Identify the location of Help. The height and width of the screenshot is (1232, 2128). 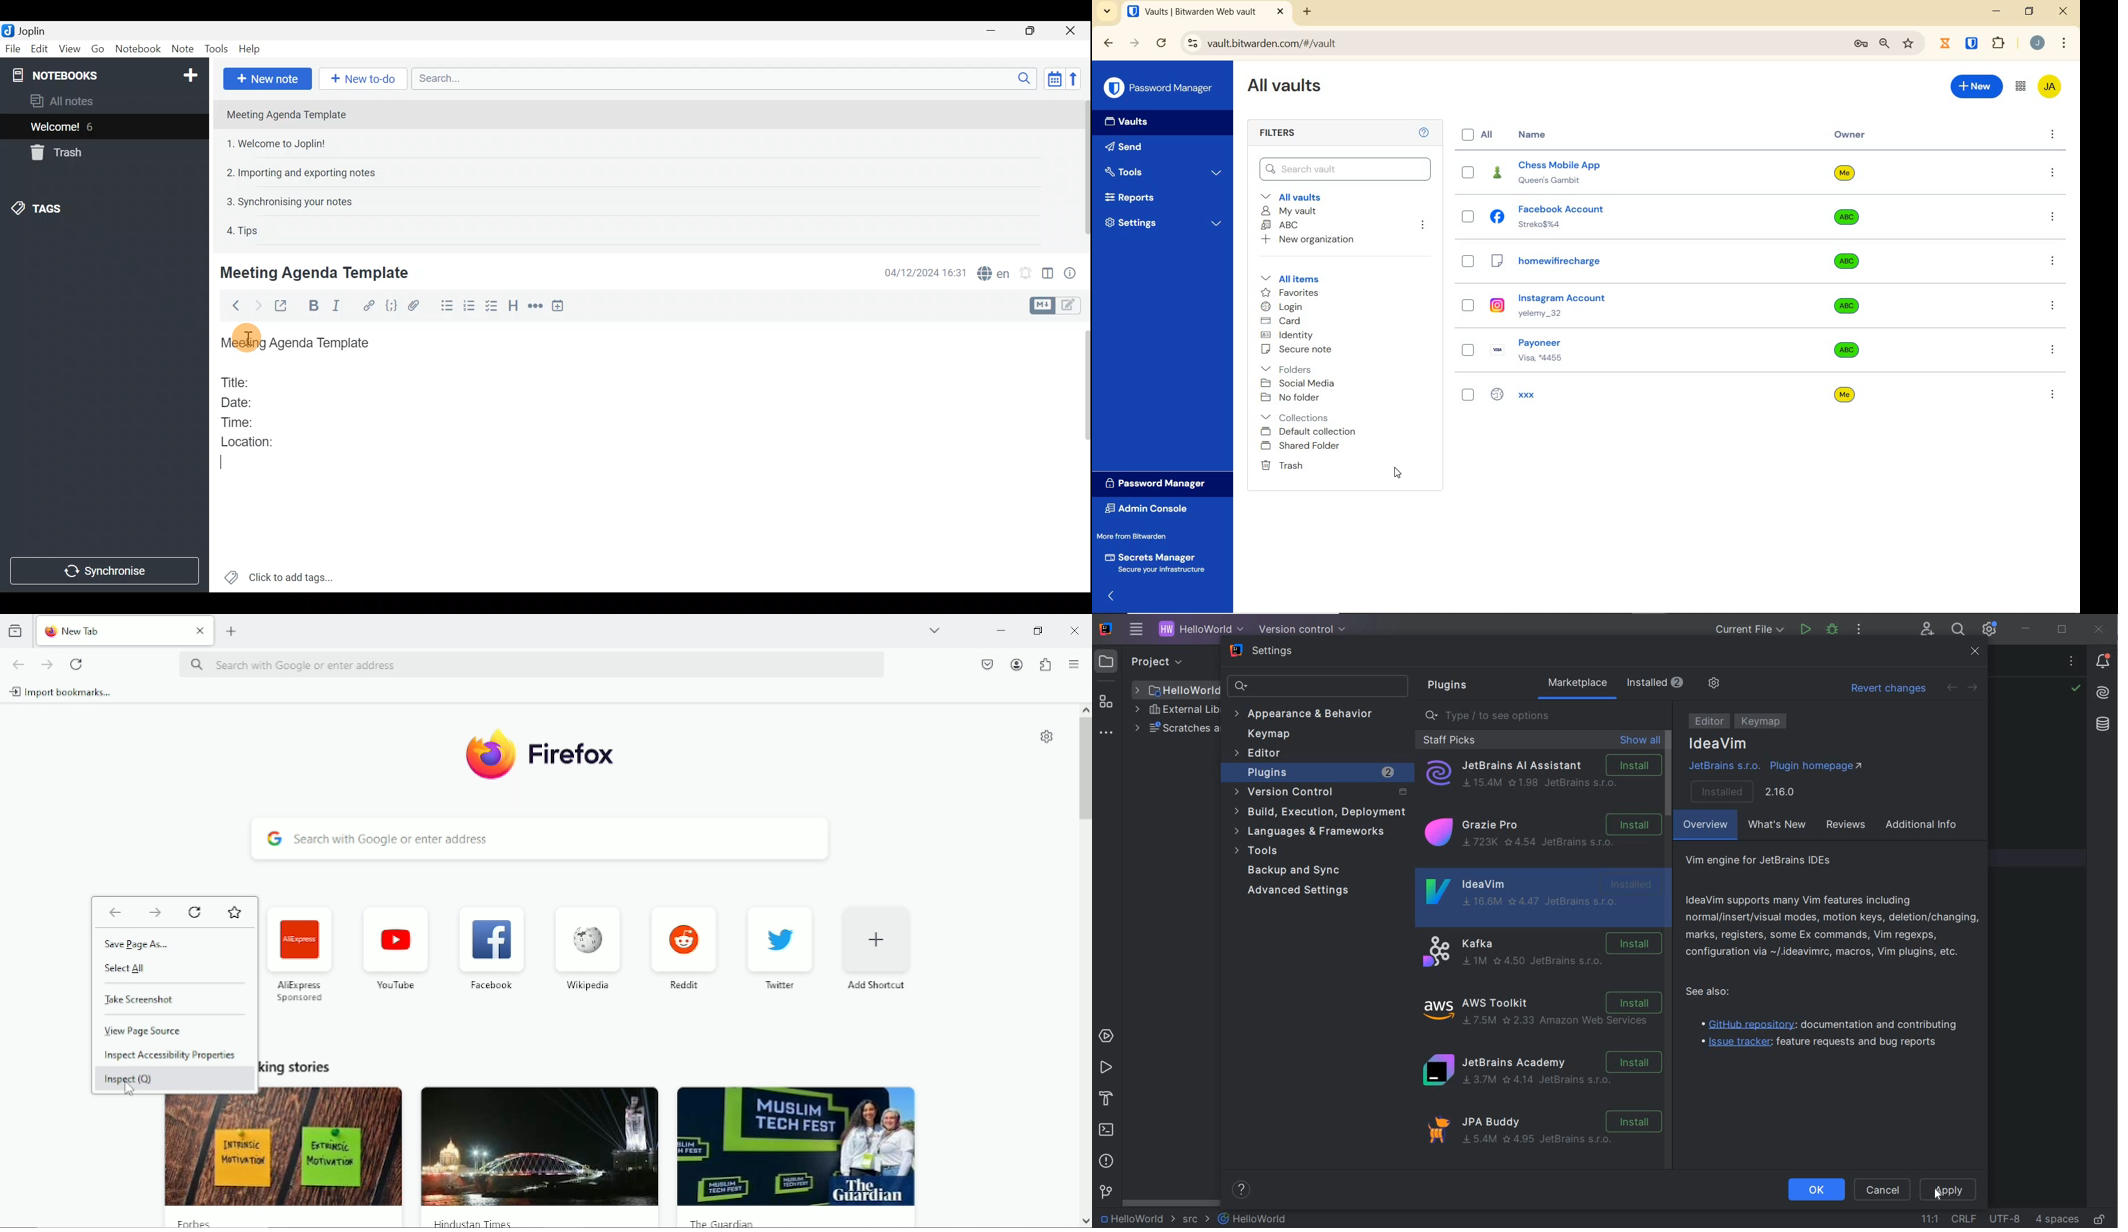
(252, 49).